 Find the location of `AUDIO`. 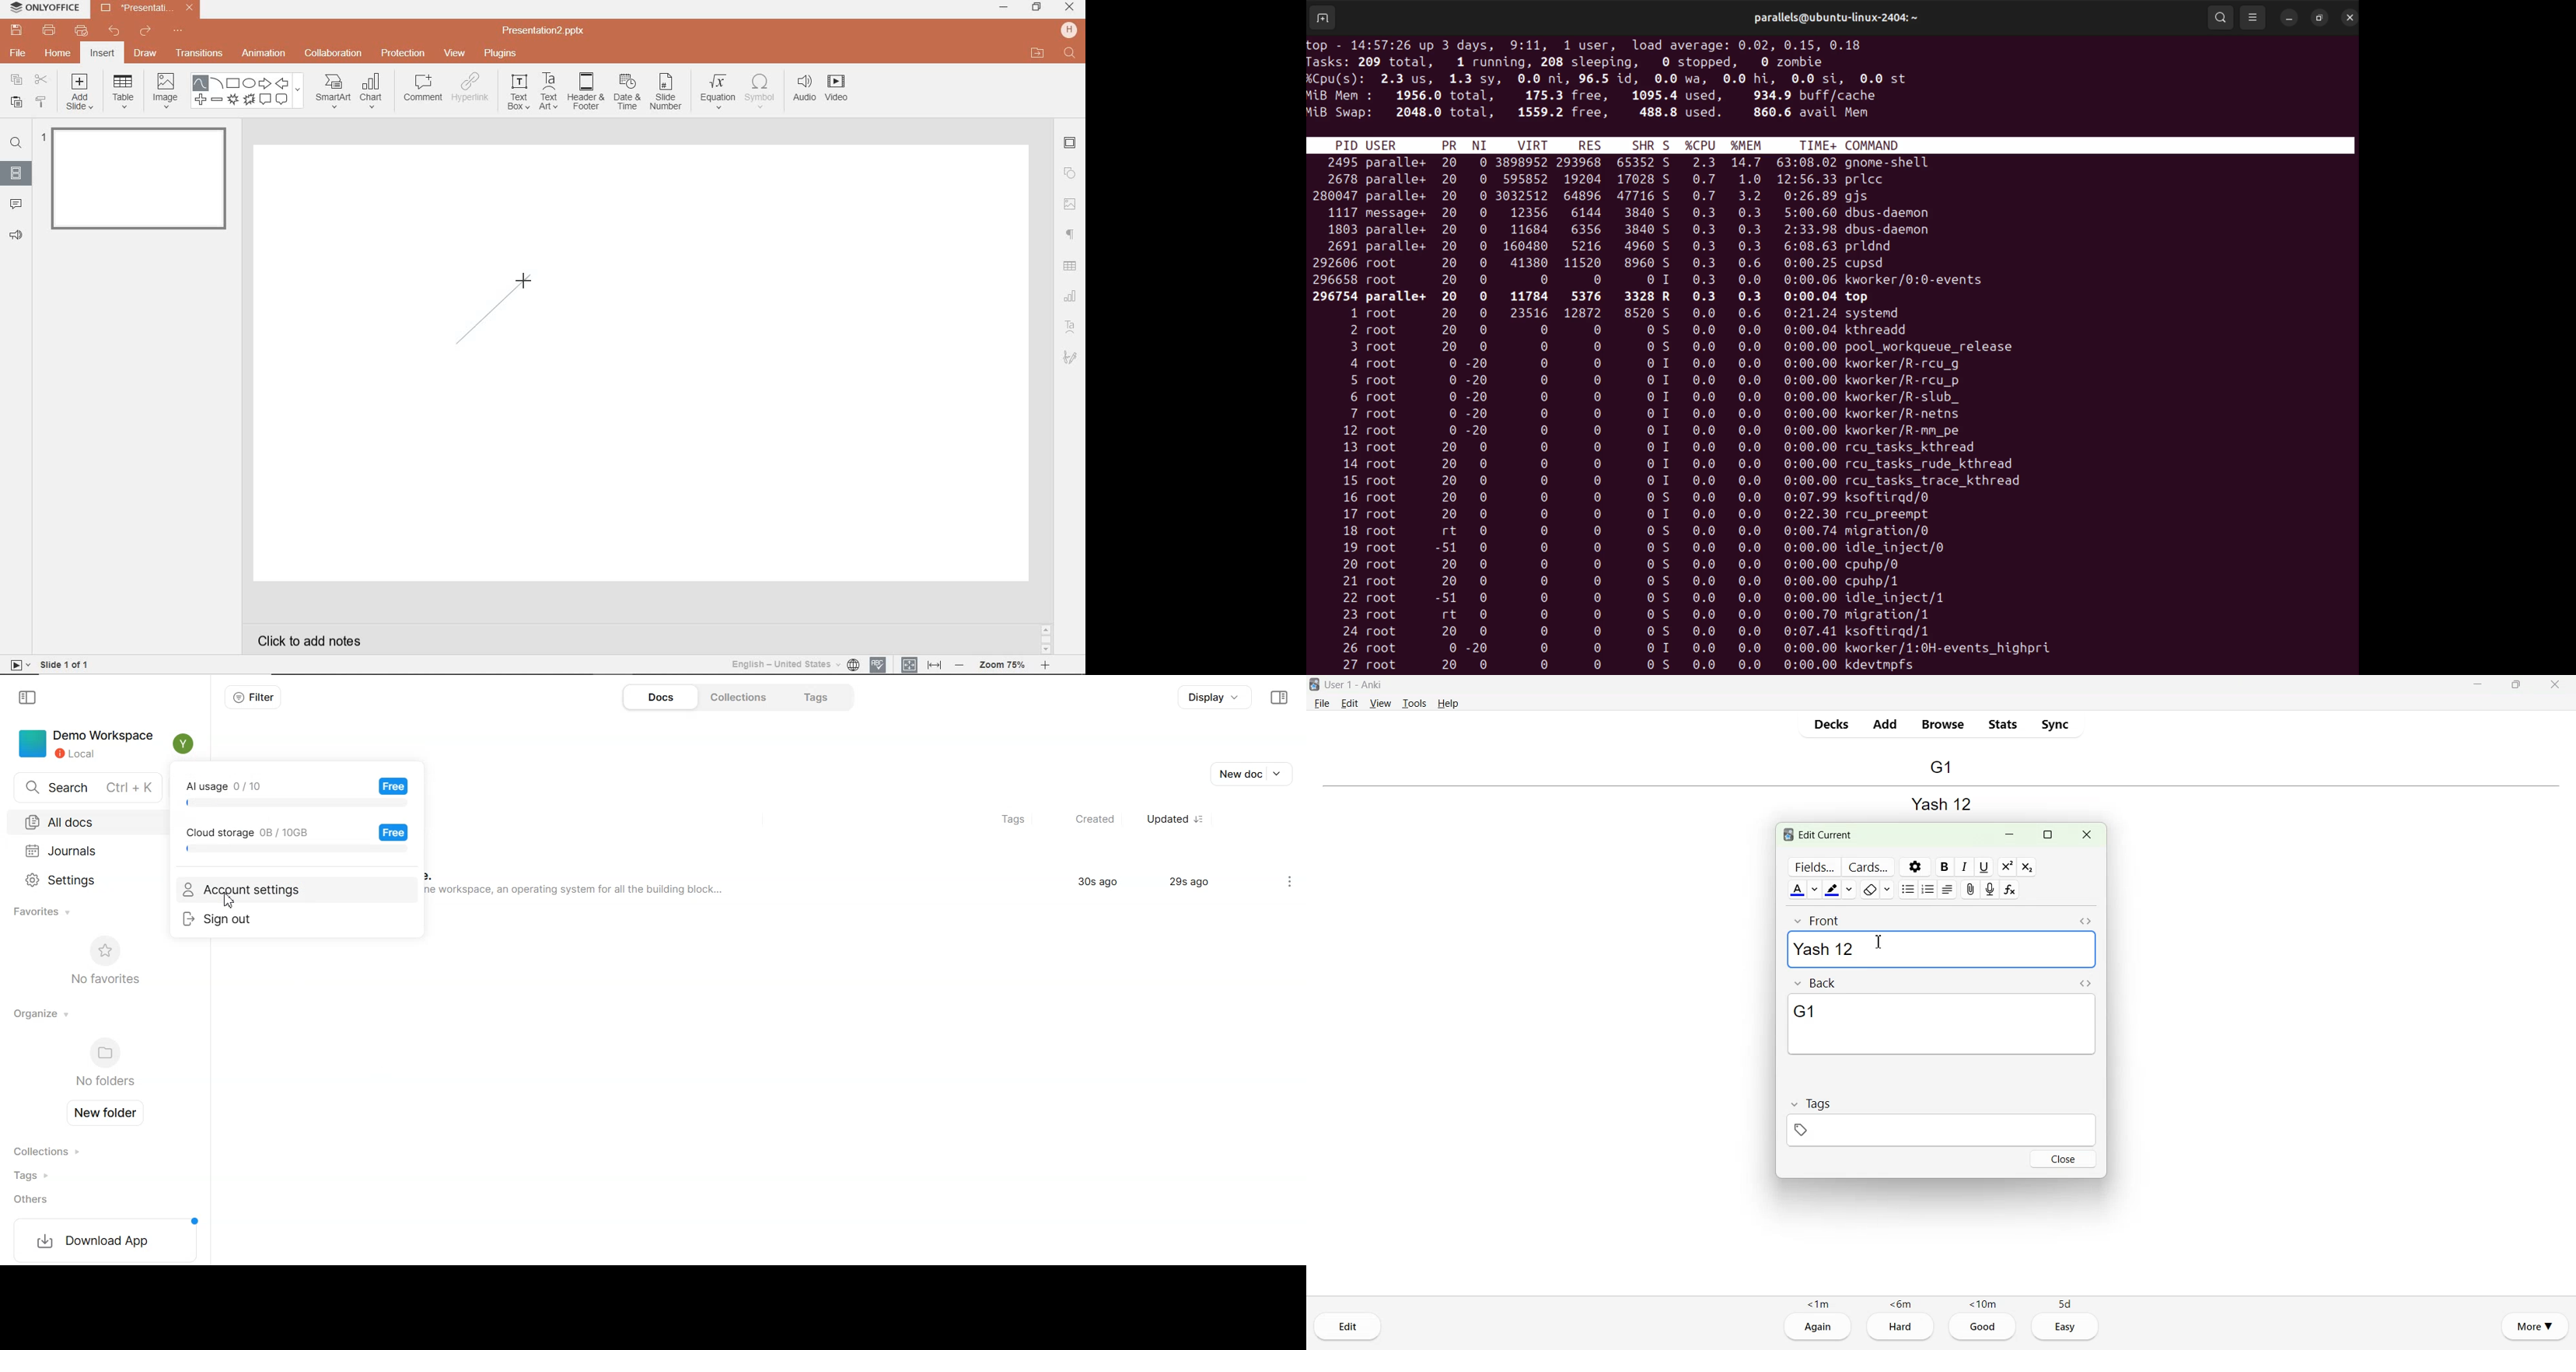

AUDIO is located at coordinates (805, 89).